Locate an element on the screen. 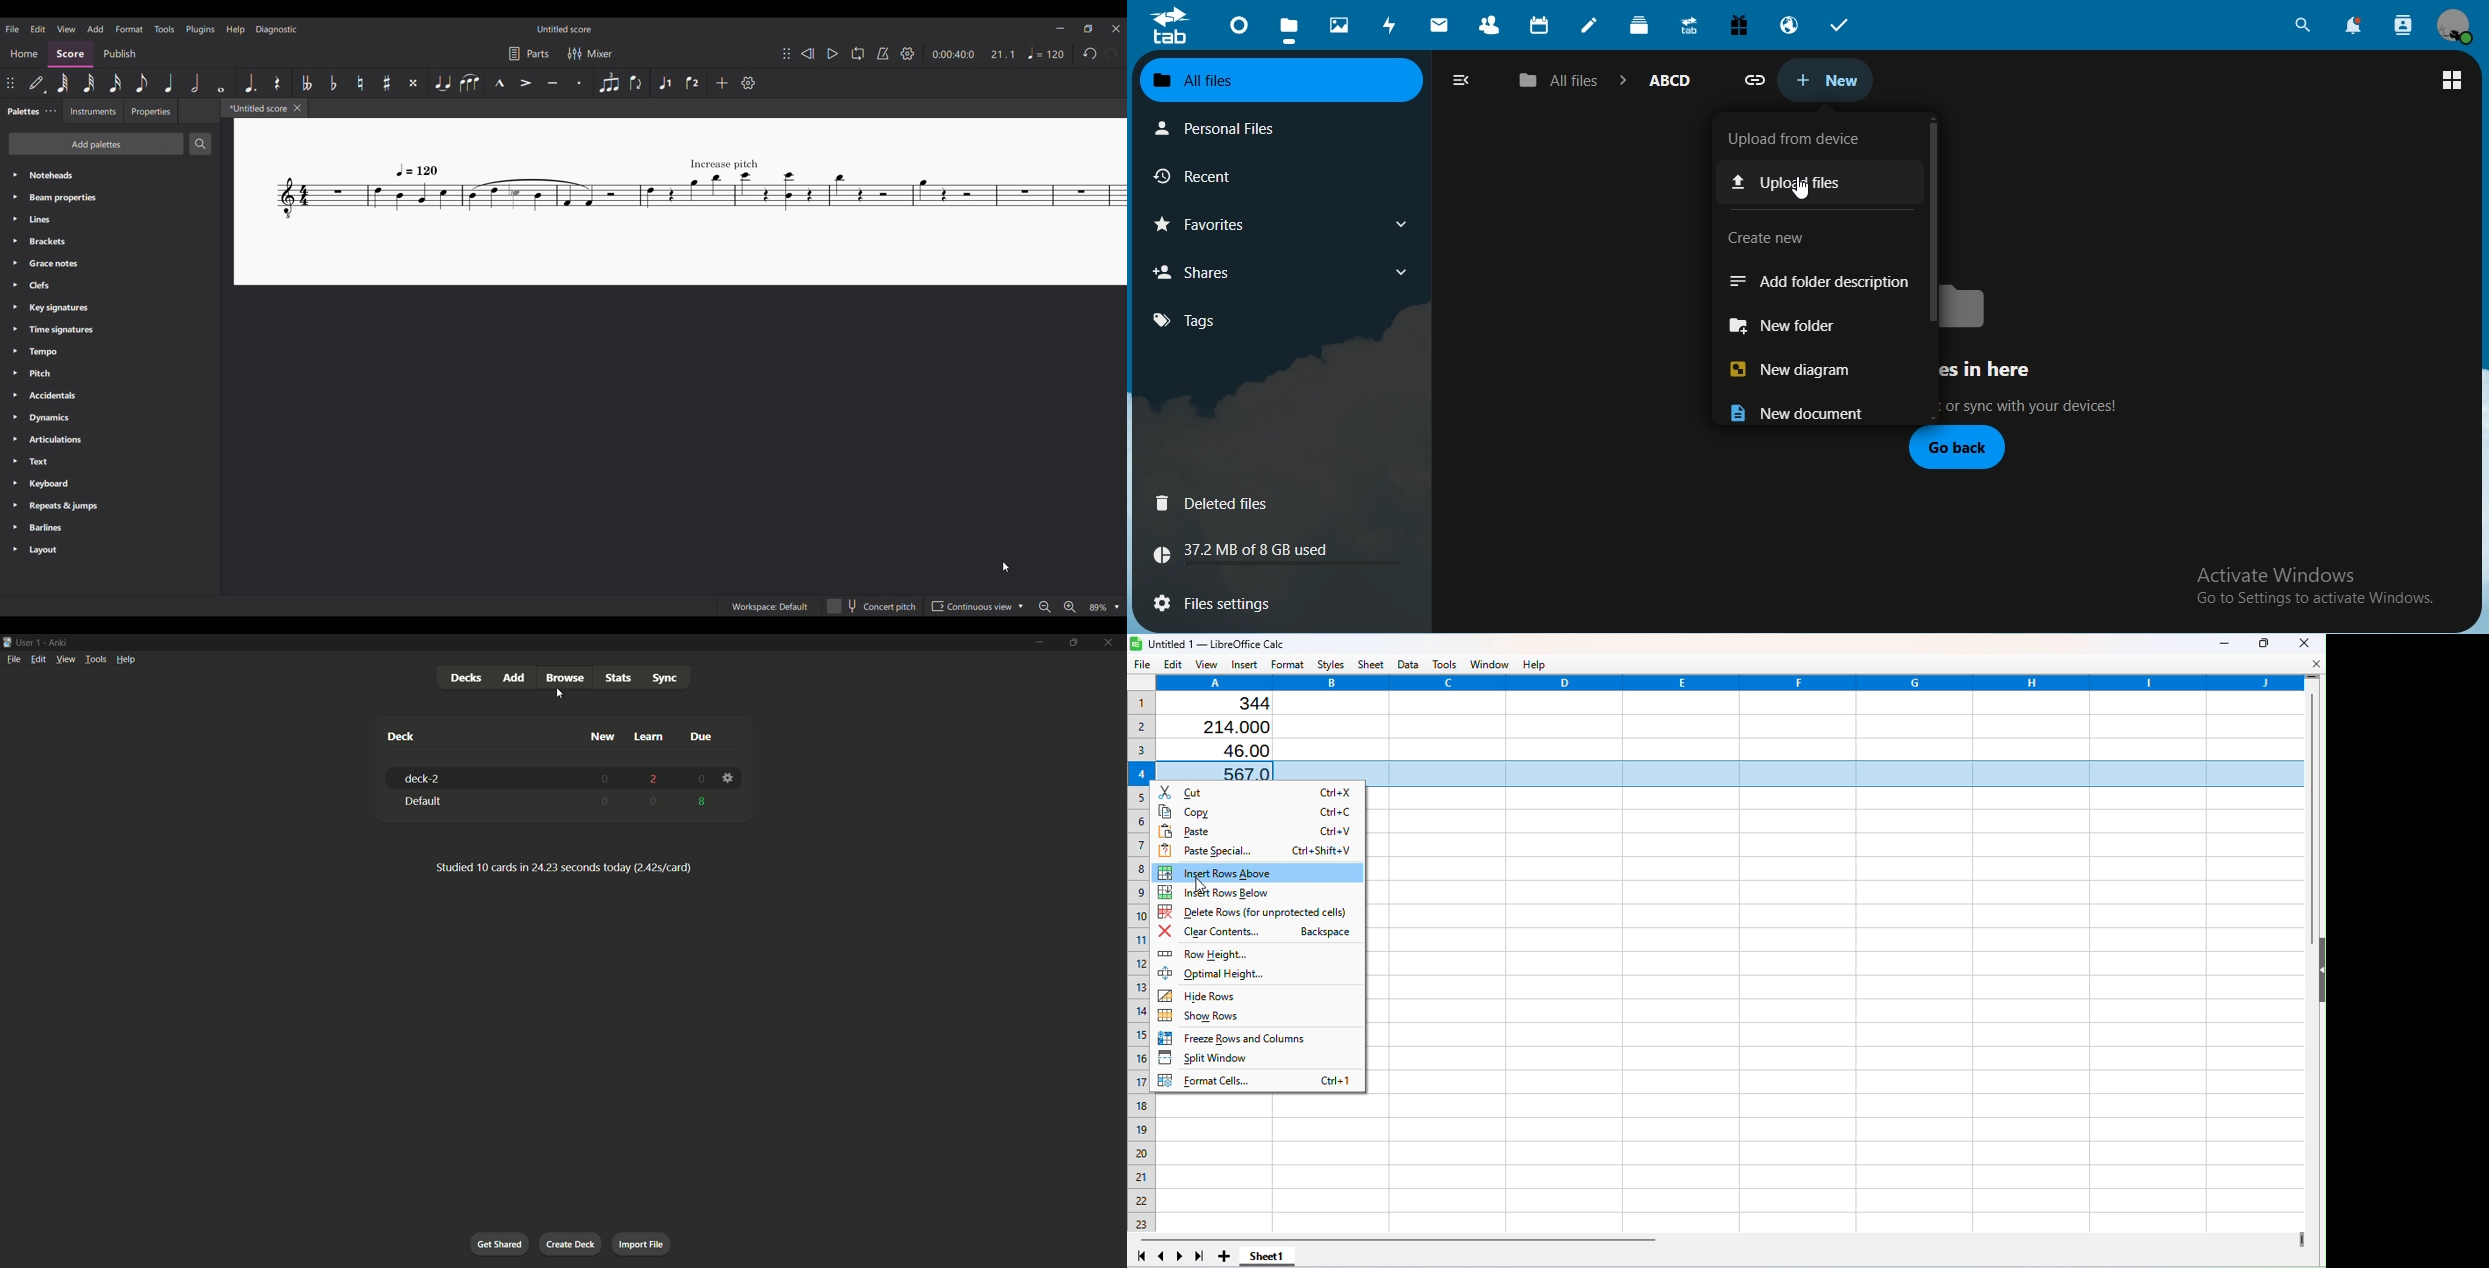 Image resolution: width=2492 pixels, height=1288 pixels. Key signatures is located at coordinates (110, 308).